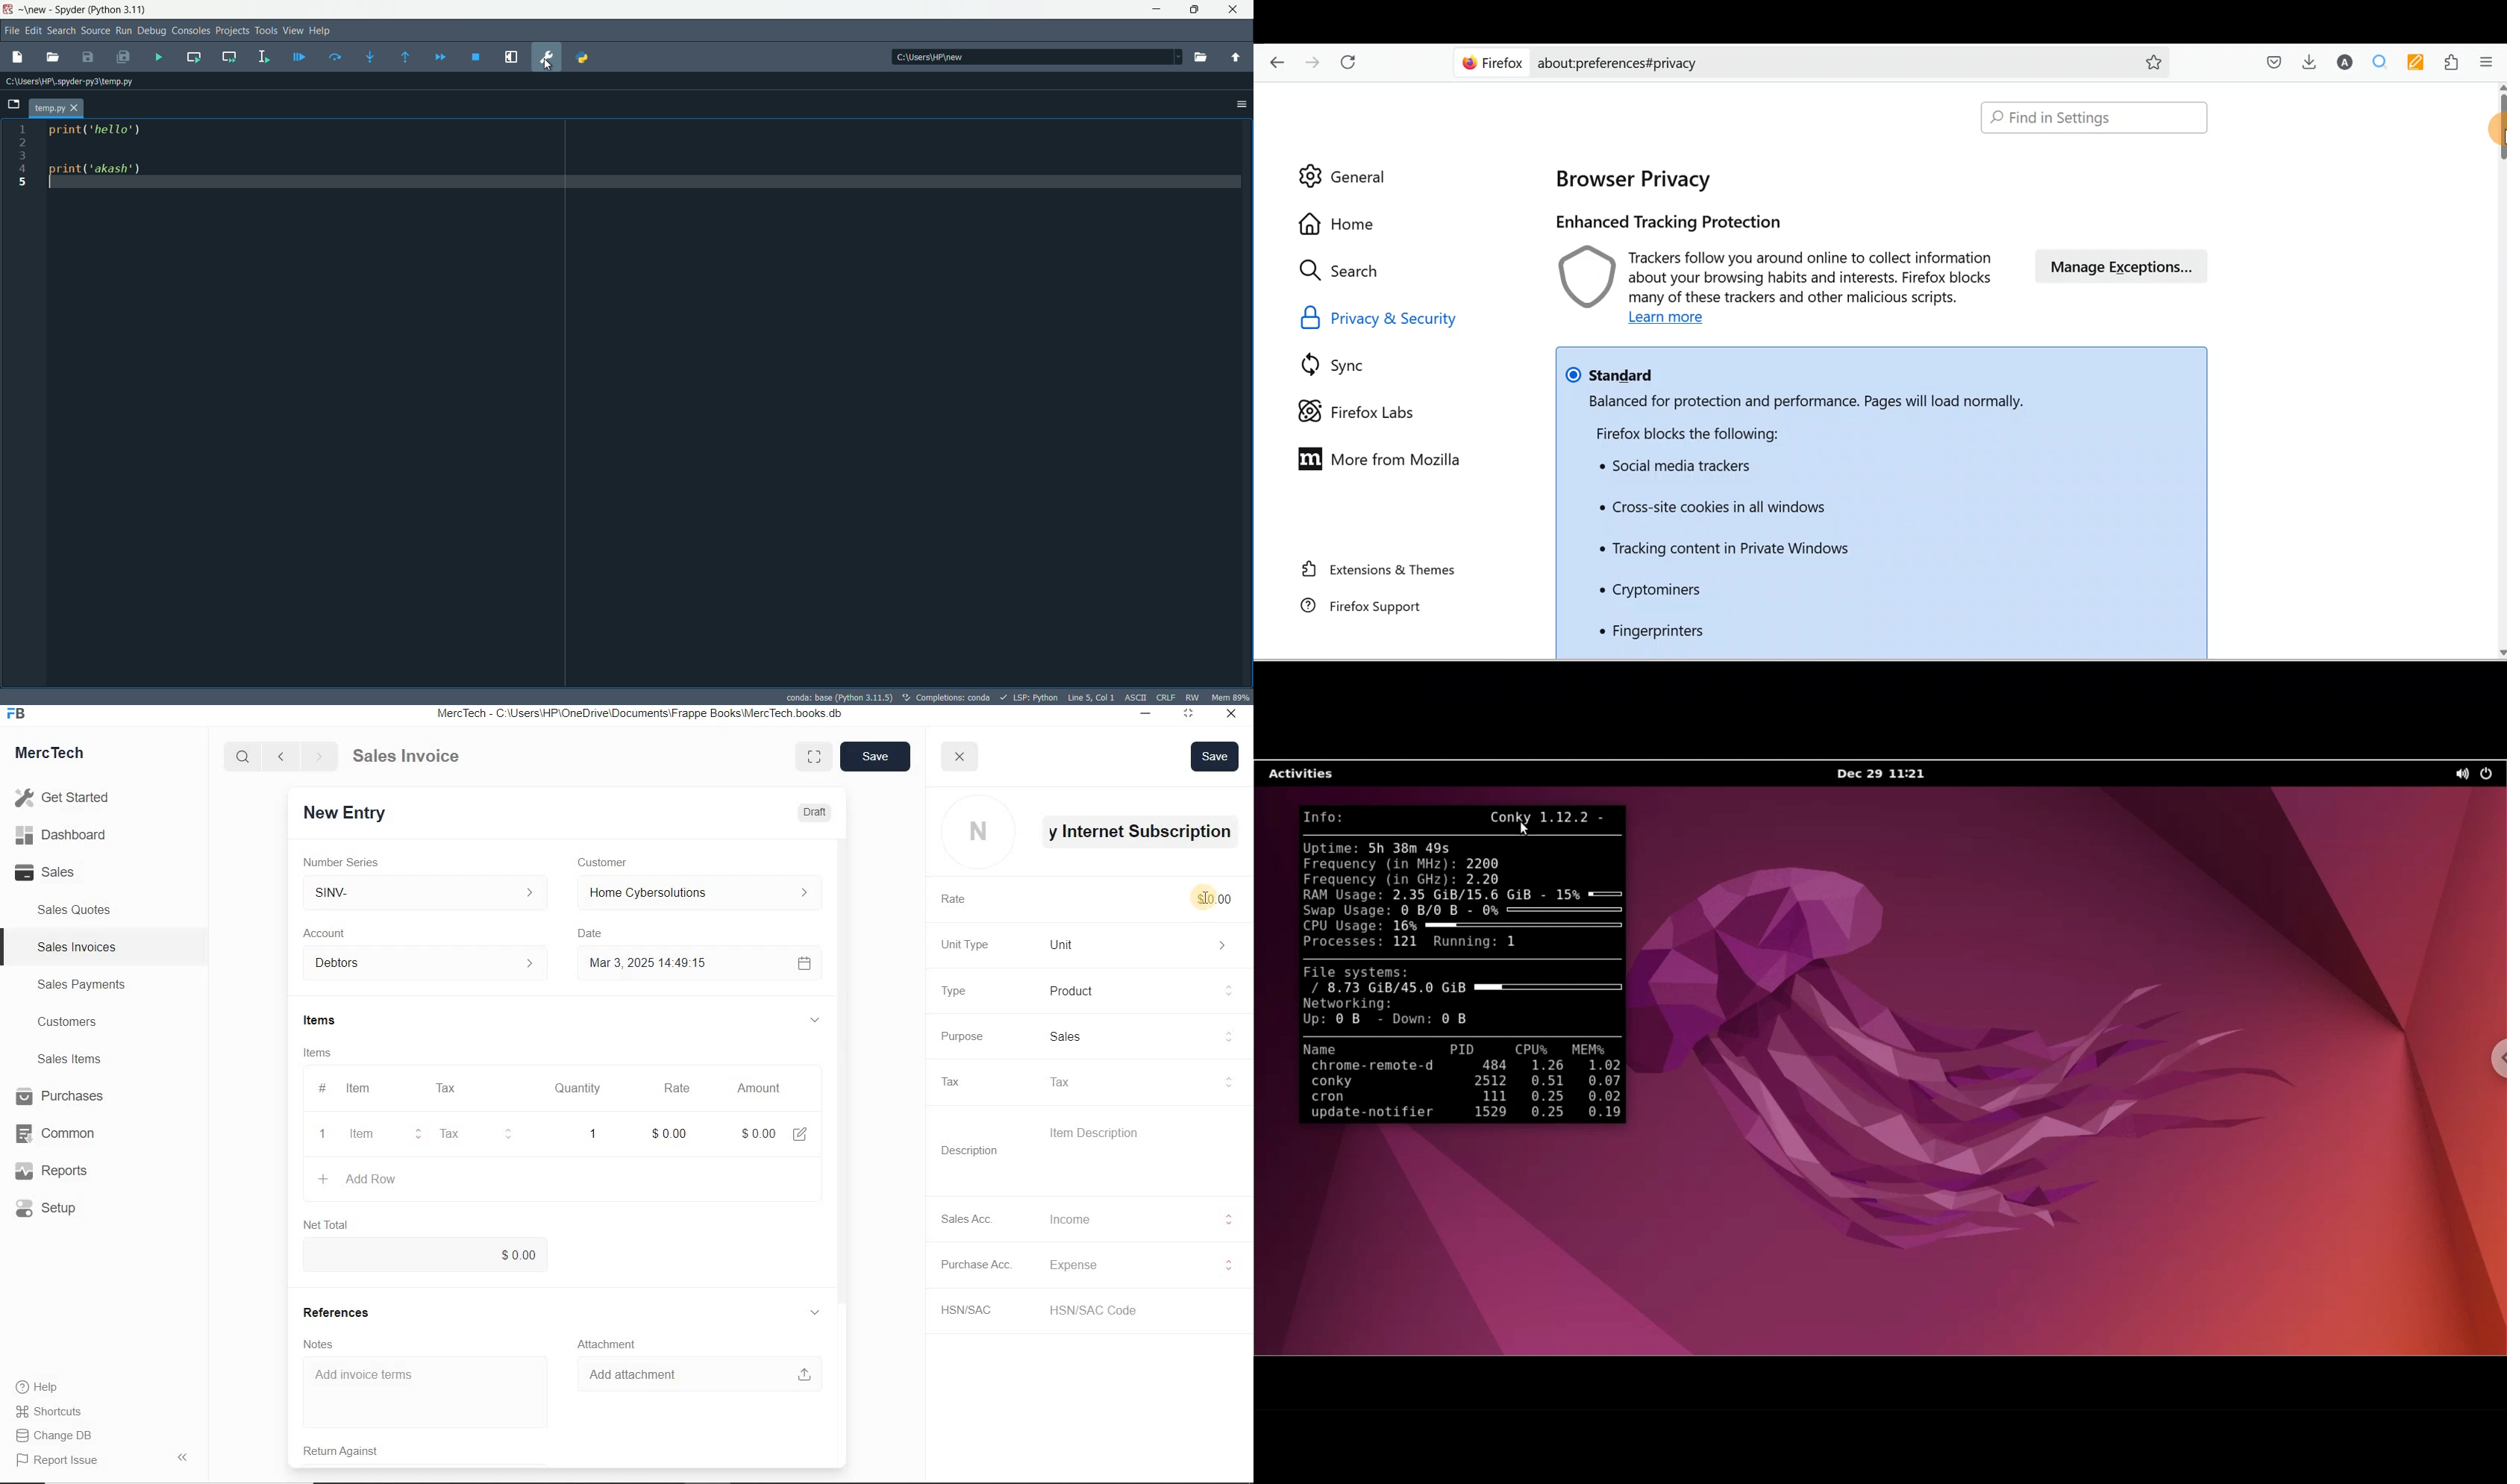  Describe the element at coordinates (669, 1132) in the screenshot. I see `rate: $0.00` at that location.